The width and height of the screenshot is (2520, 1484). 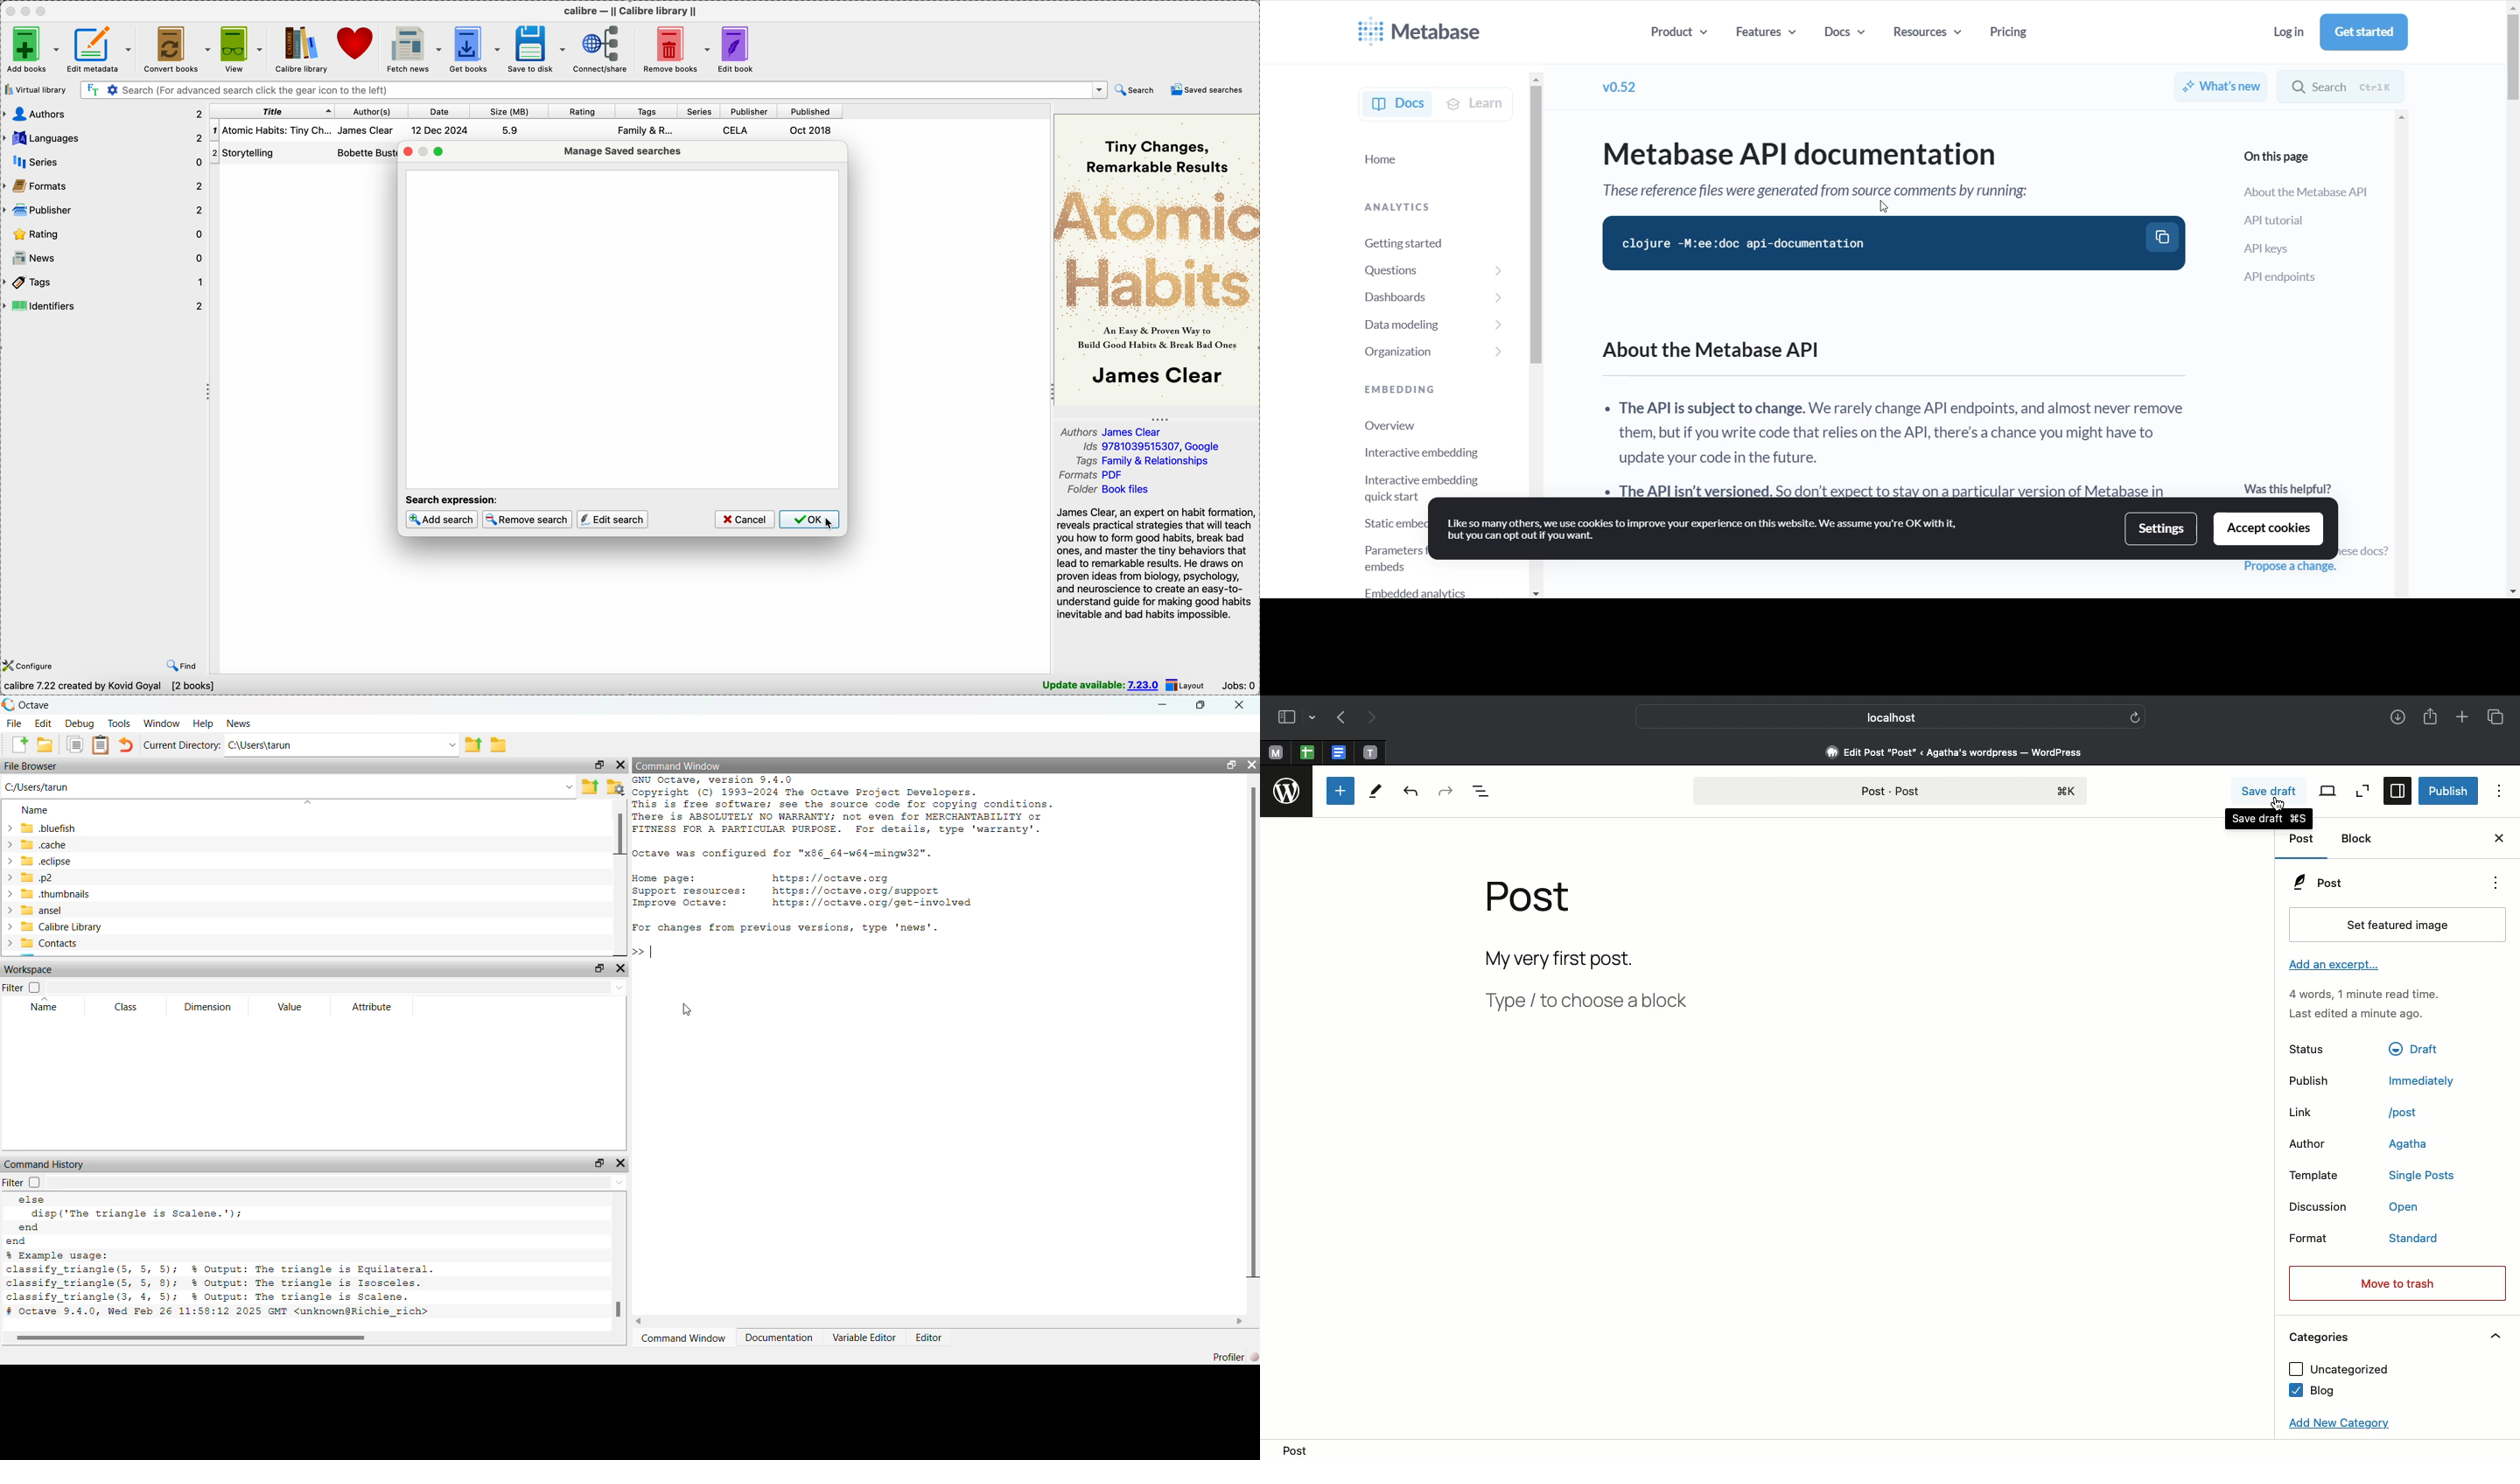 What do you see at coordinates (1446, 792) in the screenshot?
I see `Redo` at bounding box center [1446, 792].